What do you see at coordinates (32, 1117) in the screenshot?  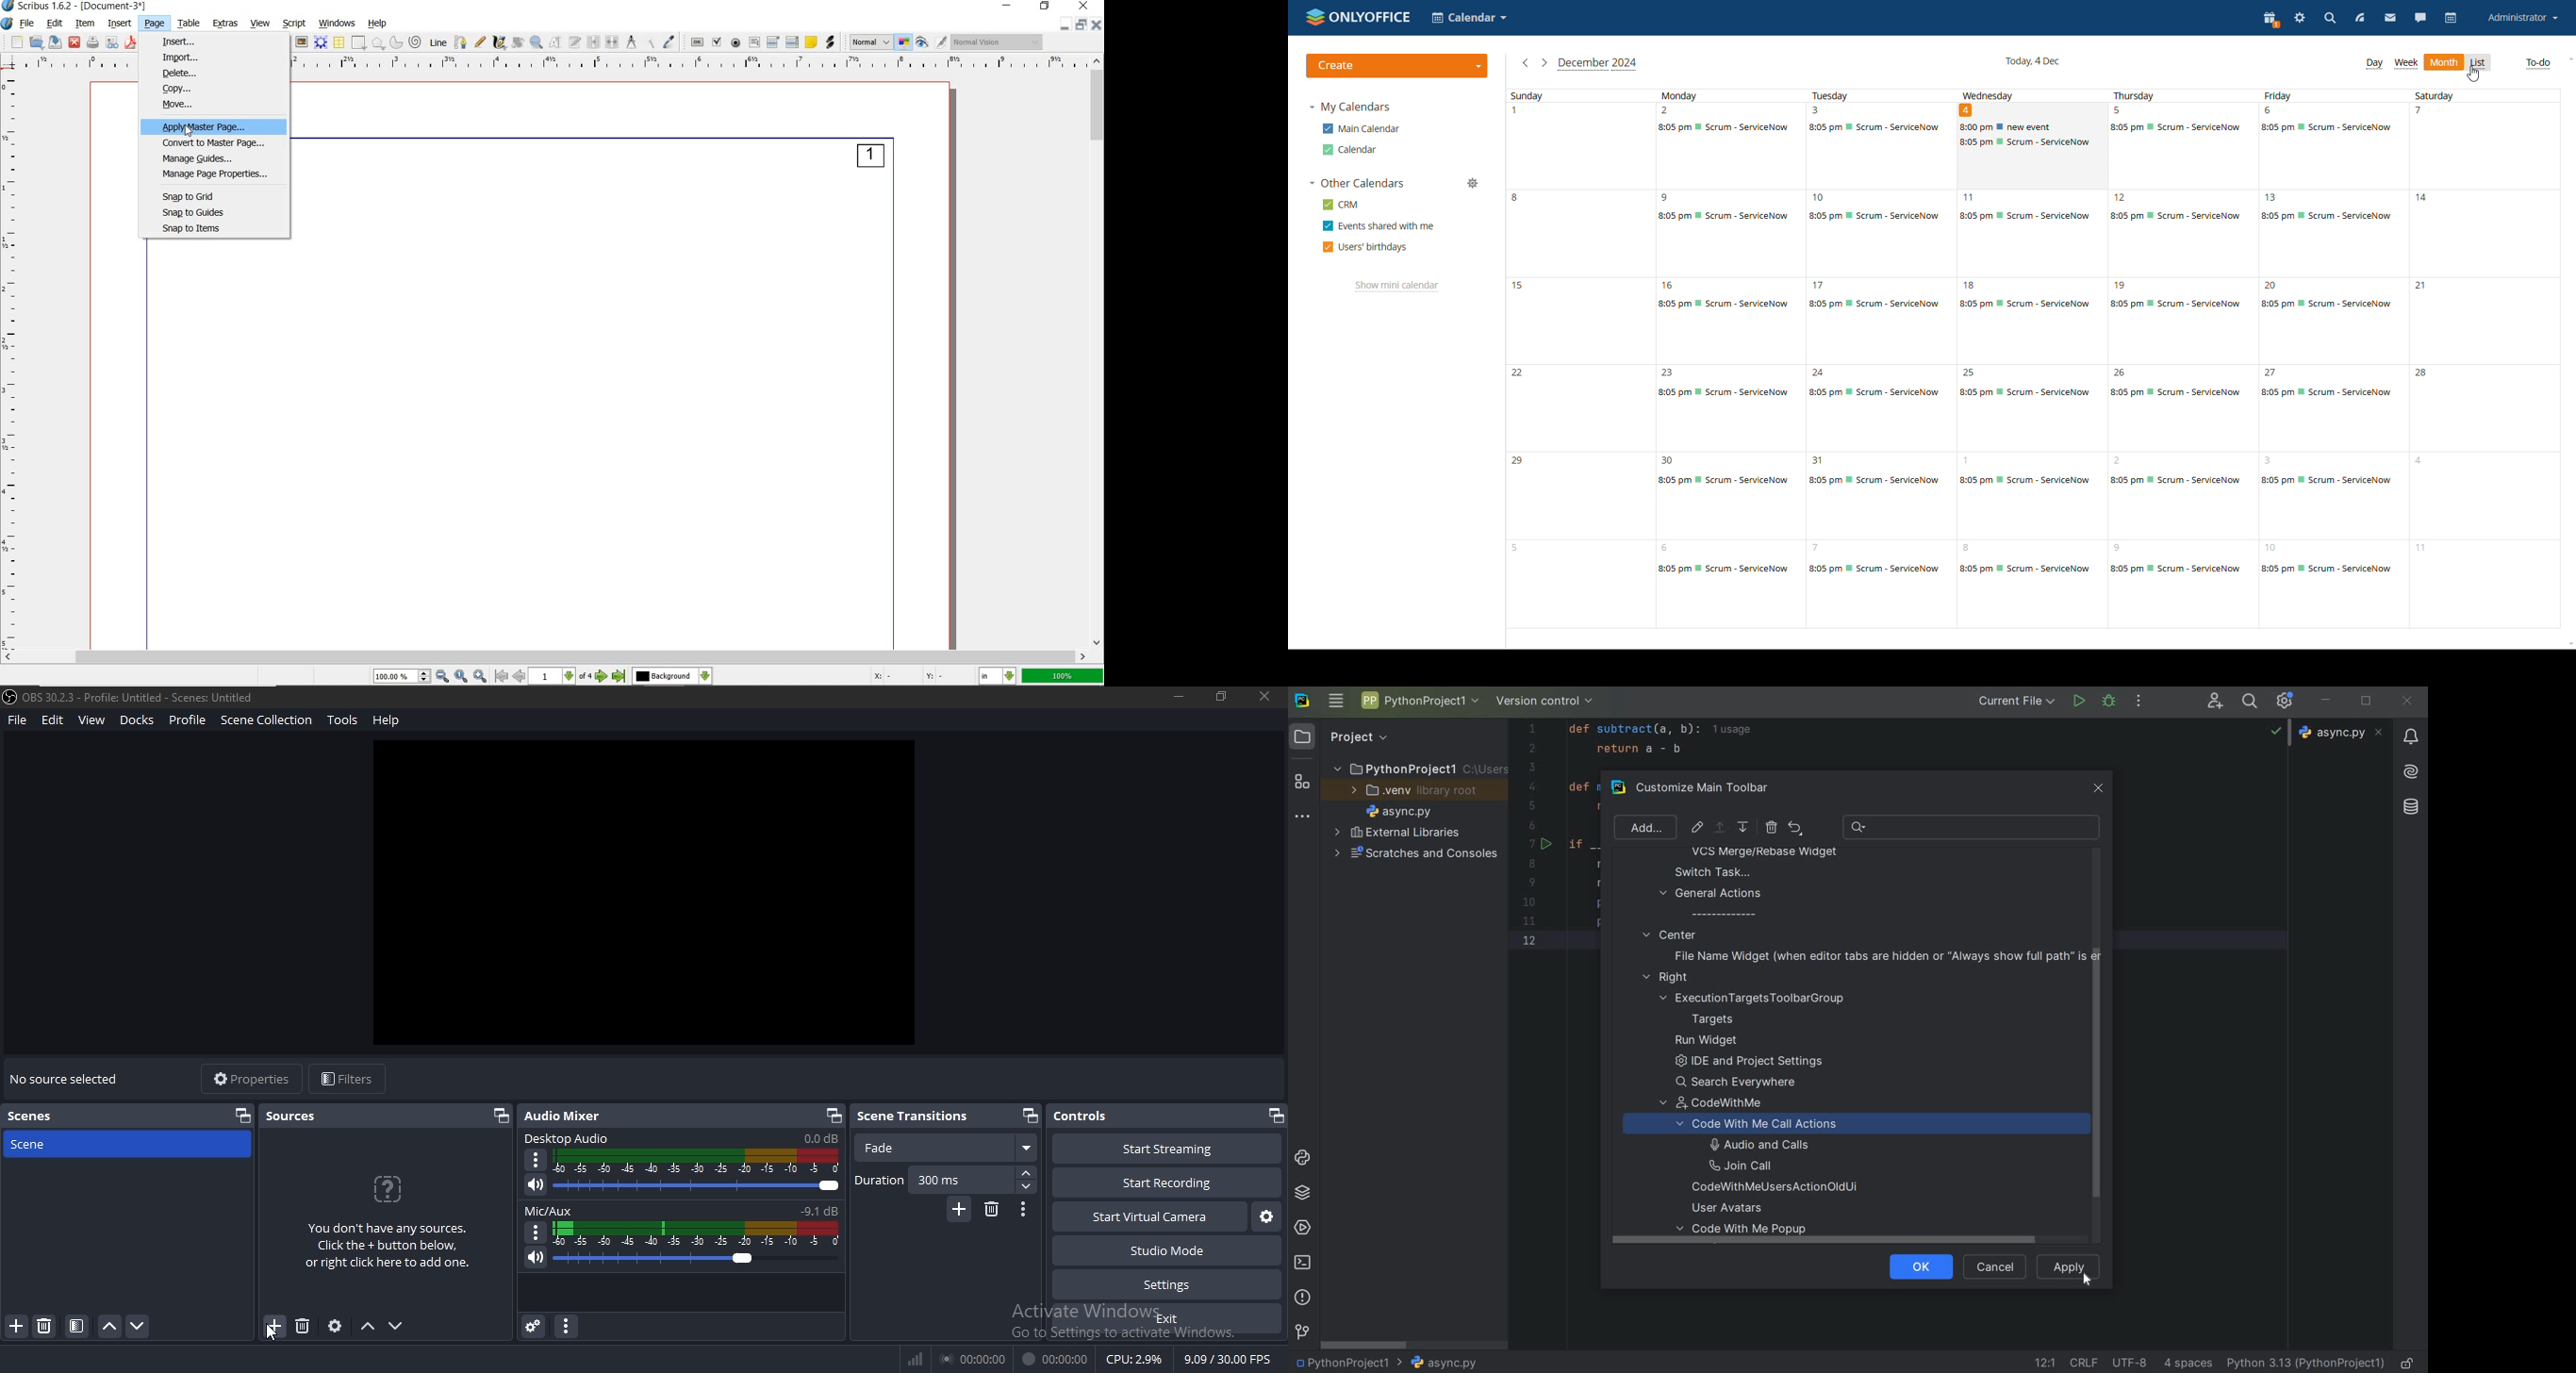 I see `scenes` at bounding box center [32, 1117].